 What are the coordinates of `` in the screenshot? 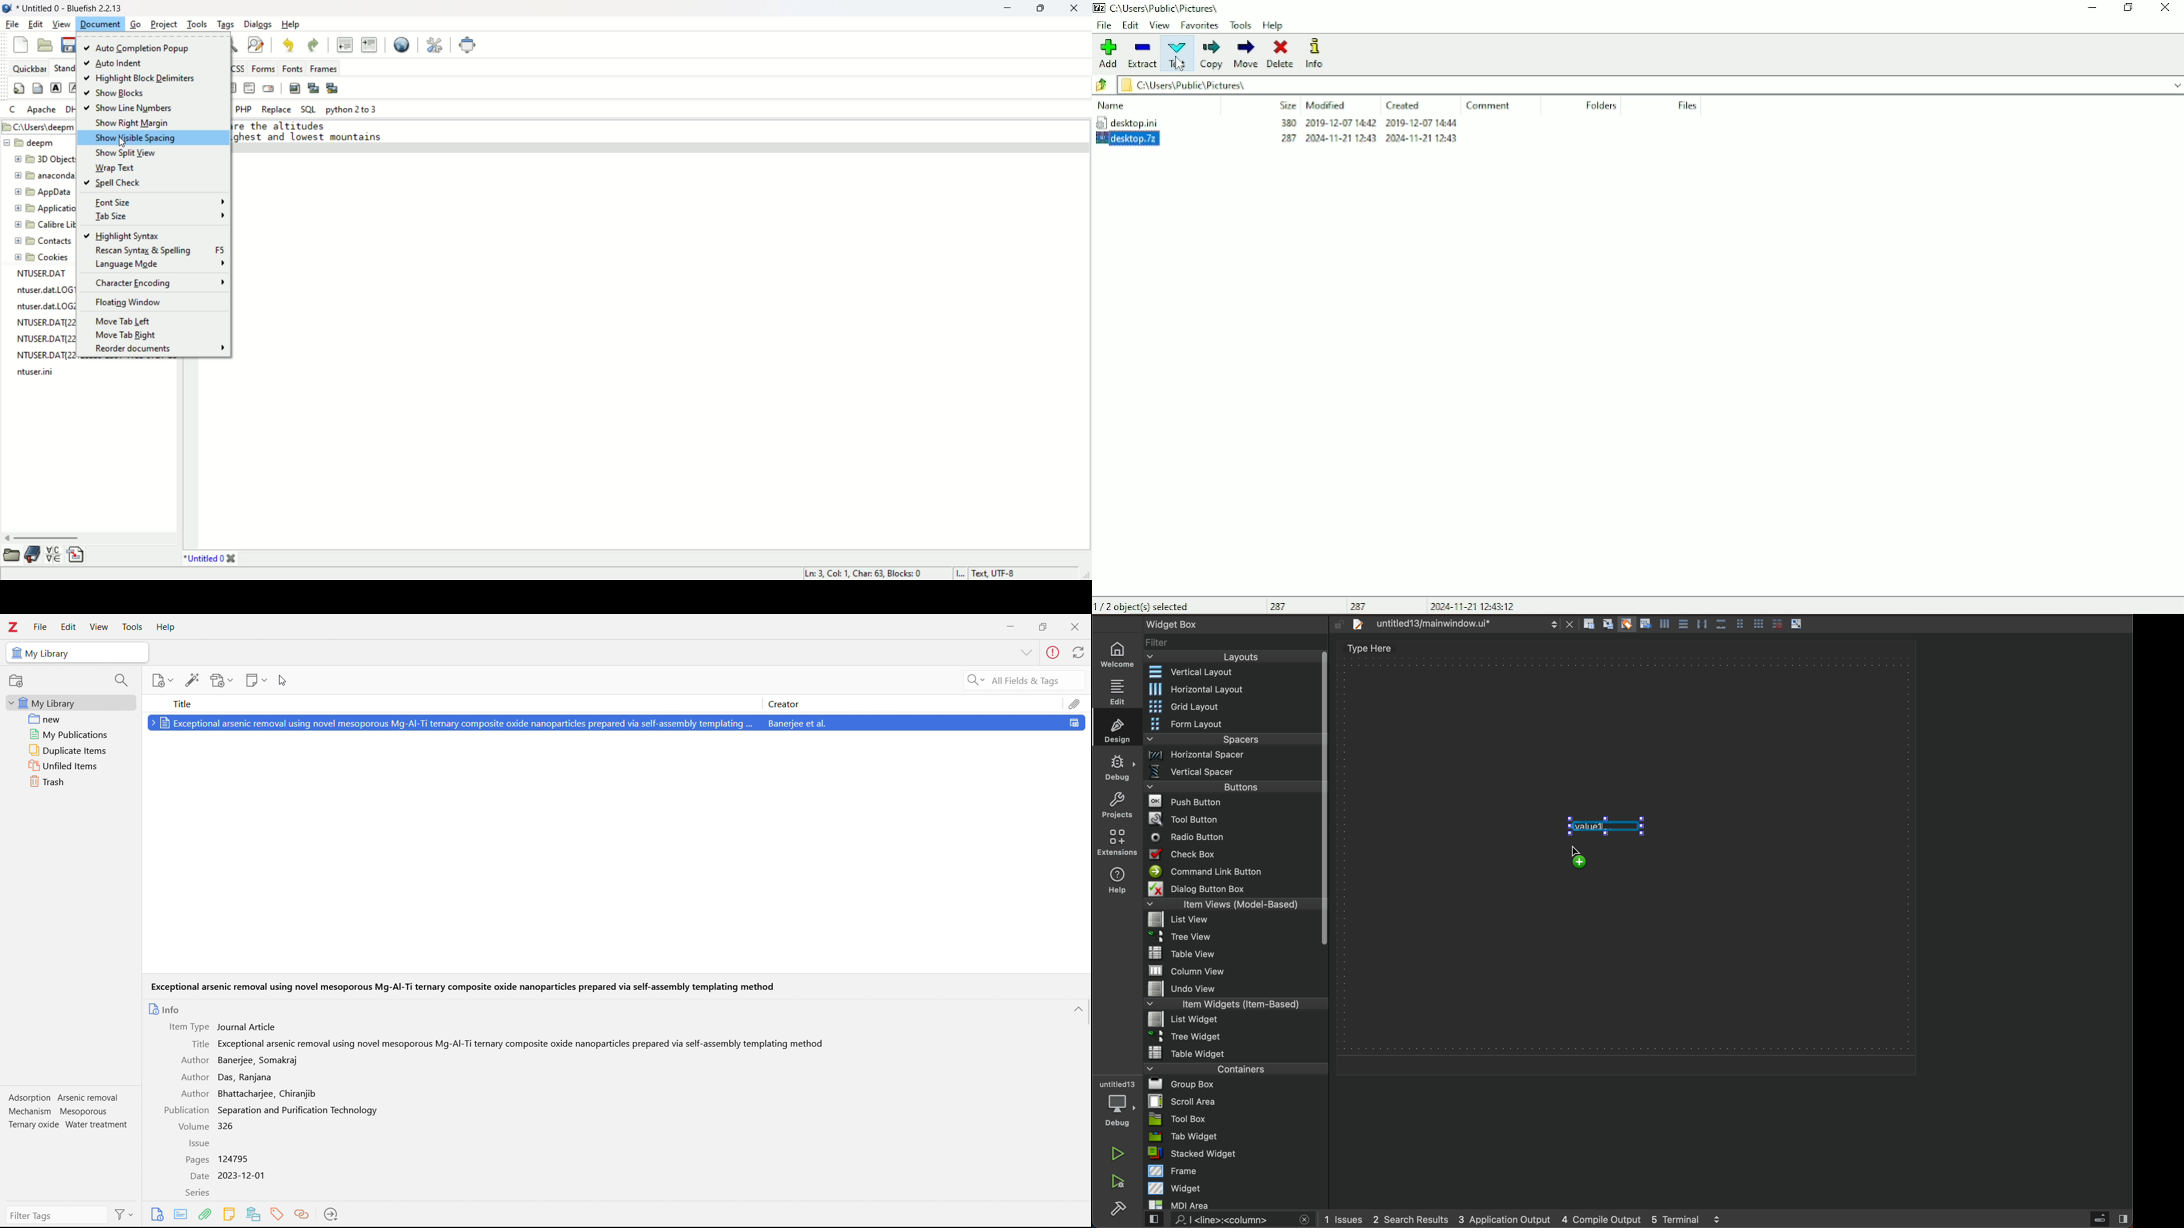 It's located at (1233, 1021).